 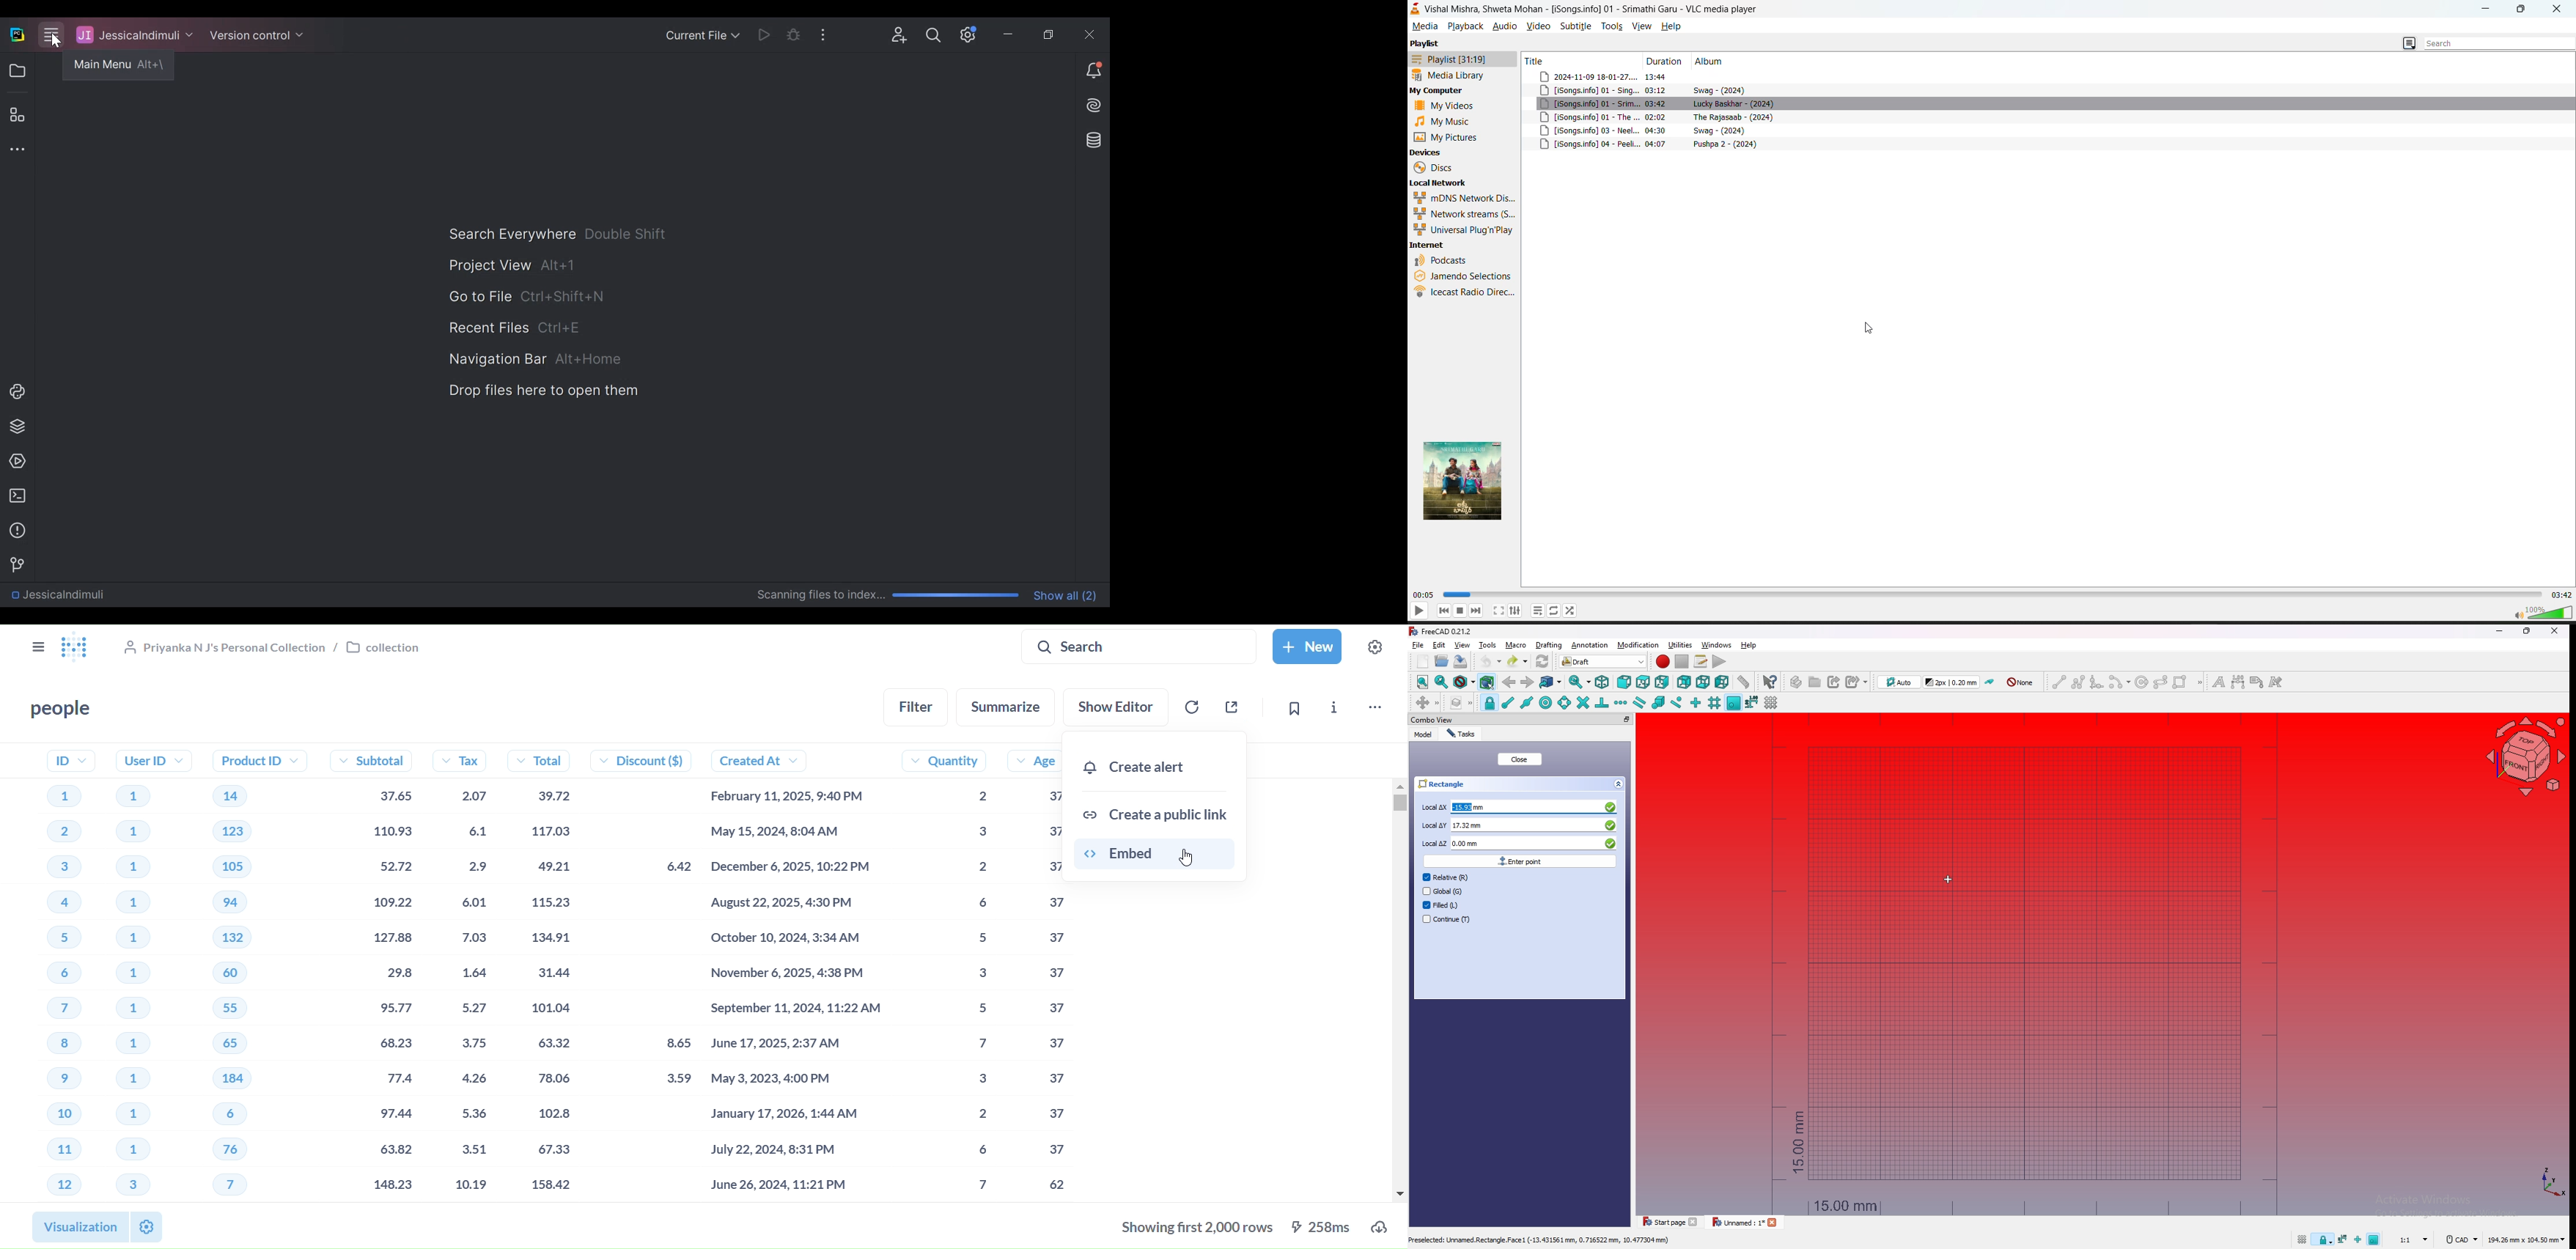 I want to click on annotation, so click(x=1590, y=645).